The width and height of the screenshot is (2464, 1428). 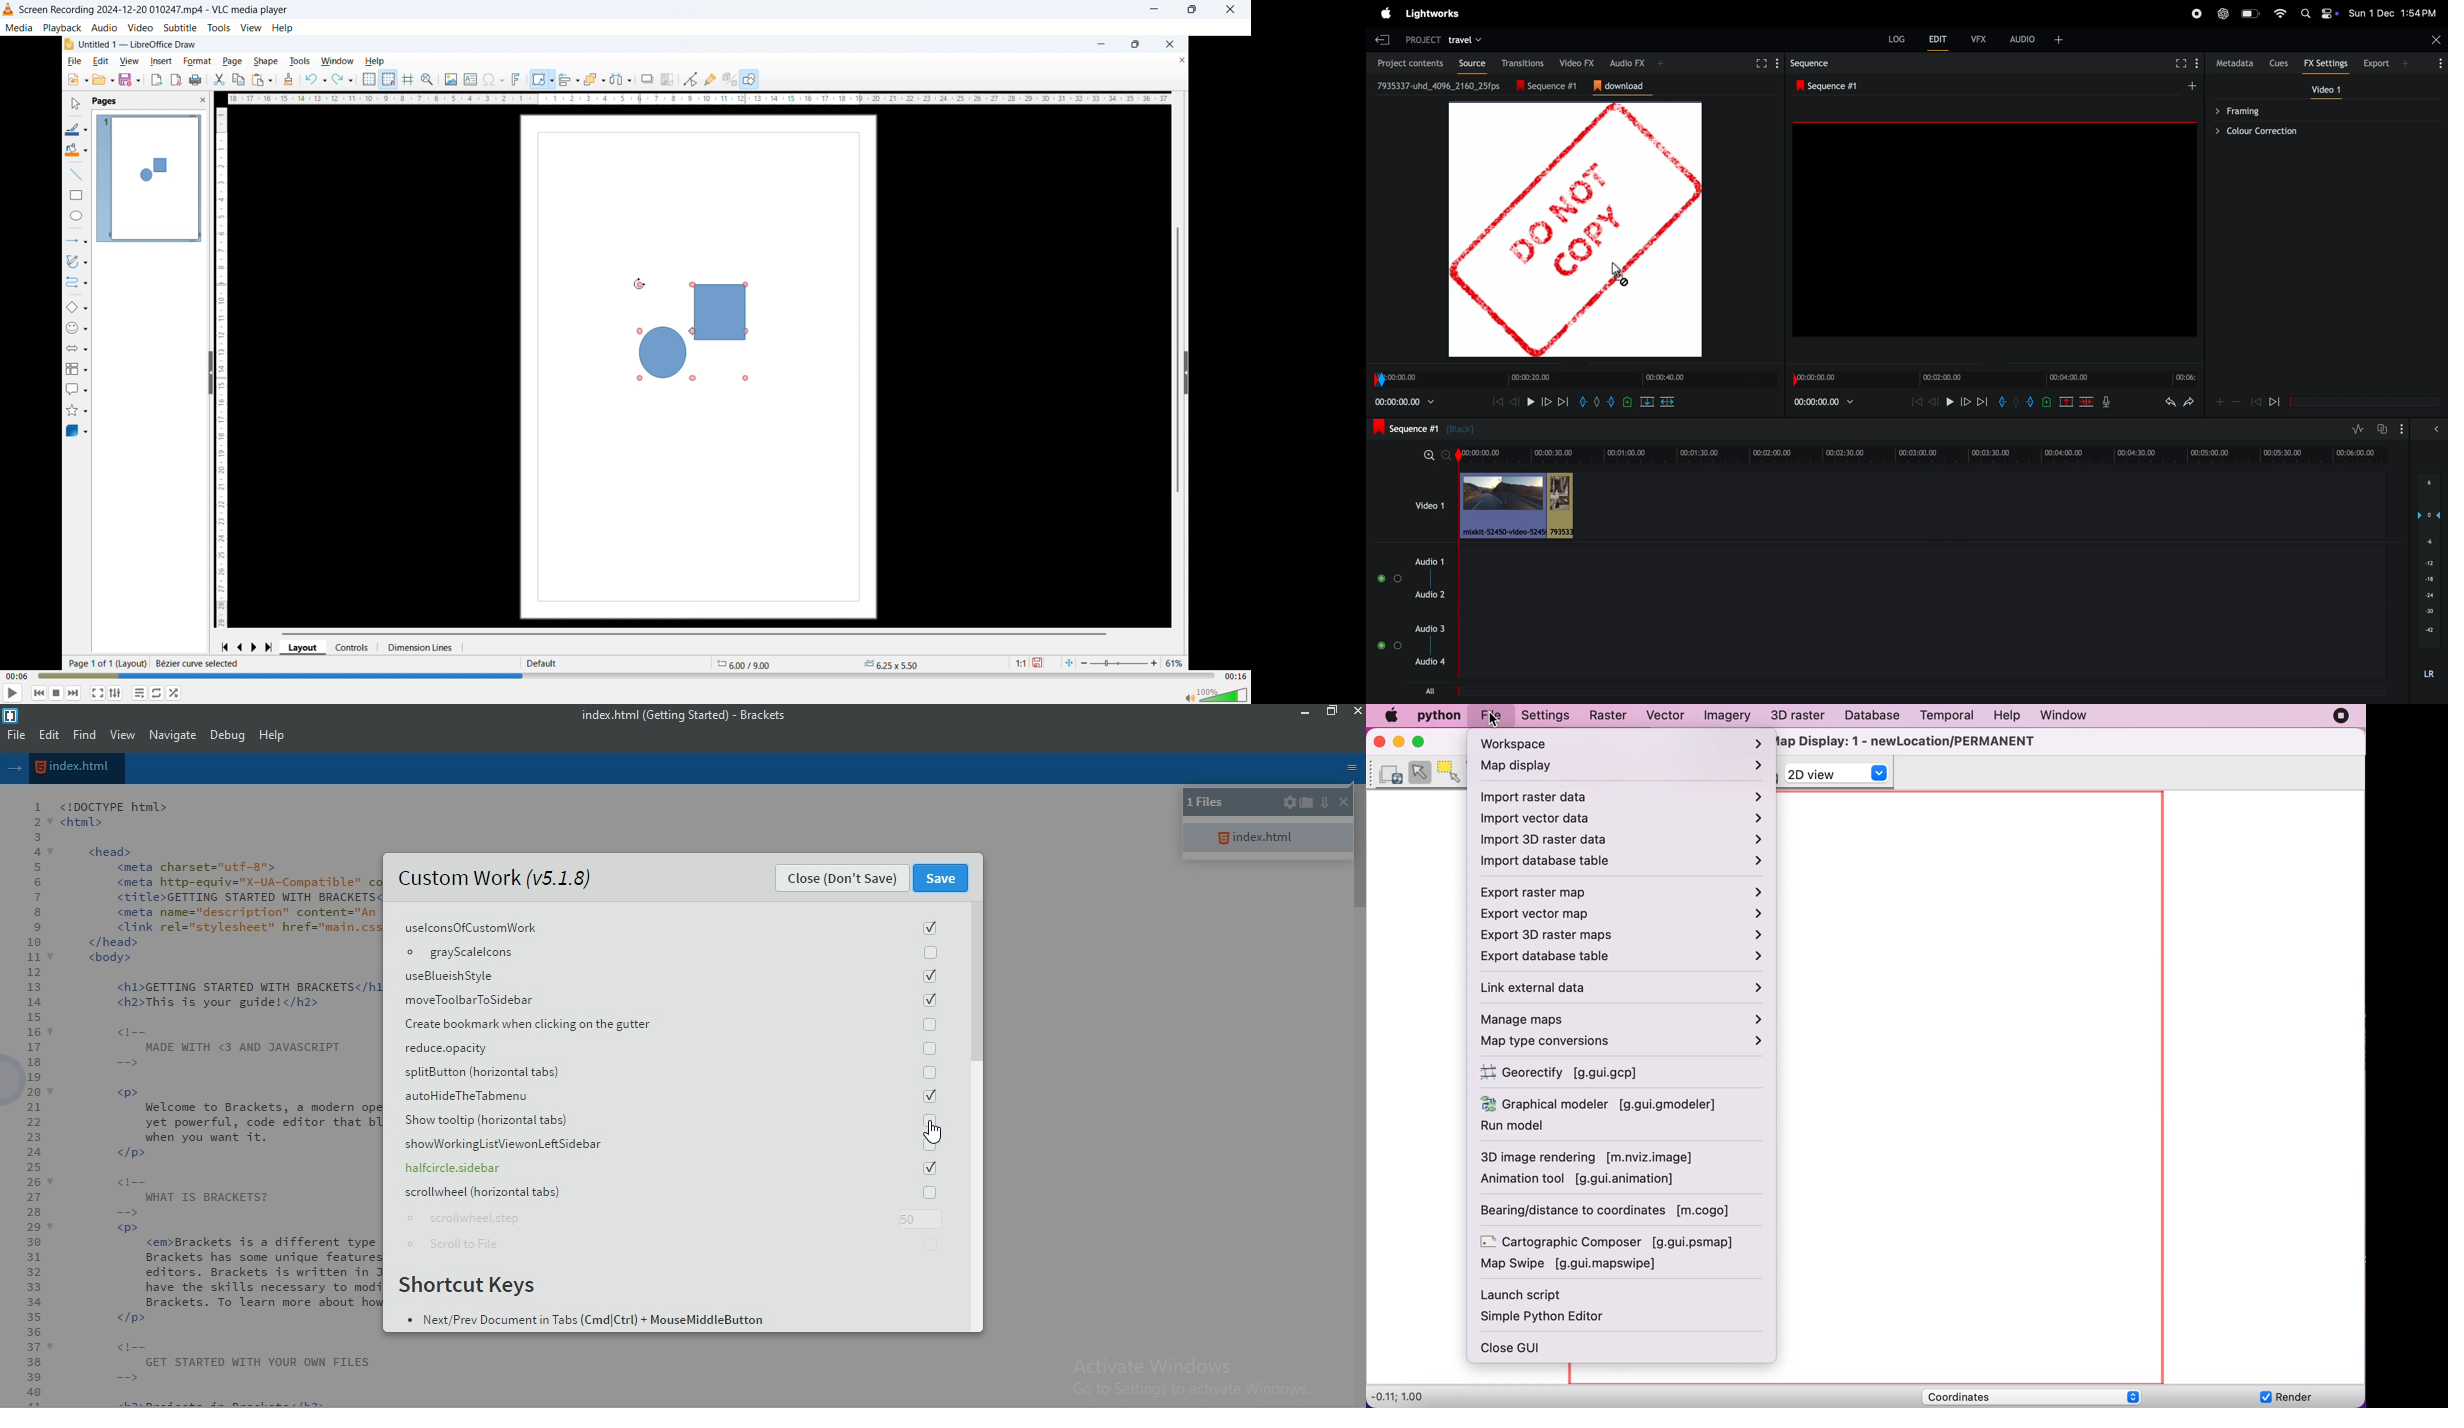 What do you see at coordinates (2106, 401) in the screenshot?
I see `mic` at bounding box center [2106, 401].